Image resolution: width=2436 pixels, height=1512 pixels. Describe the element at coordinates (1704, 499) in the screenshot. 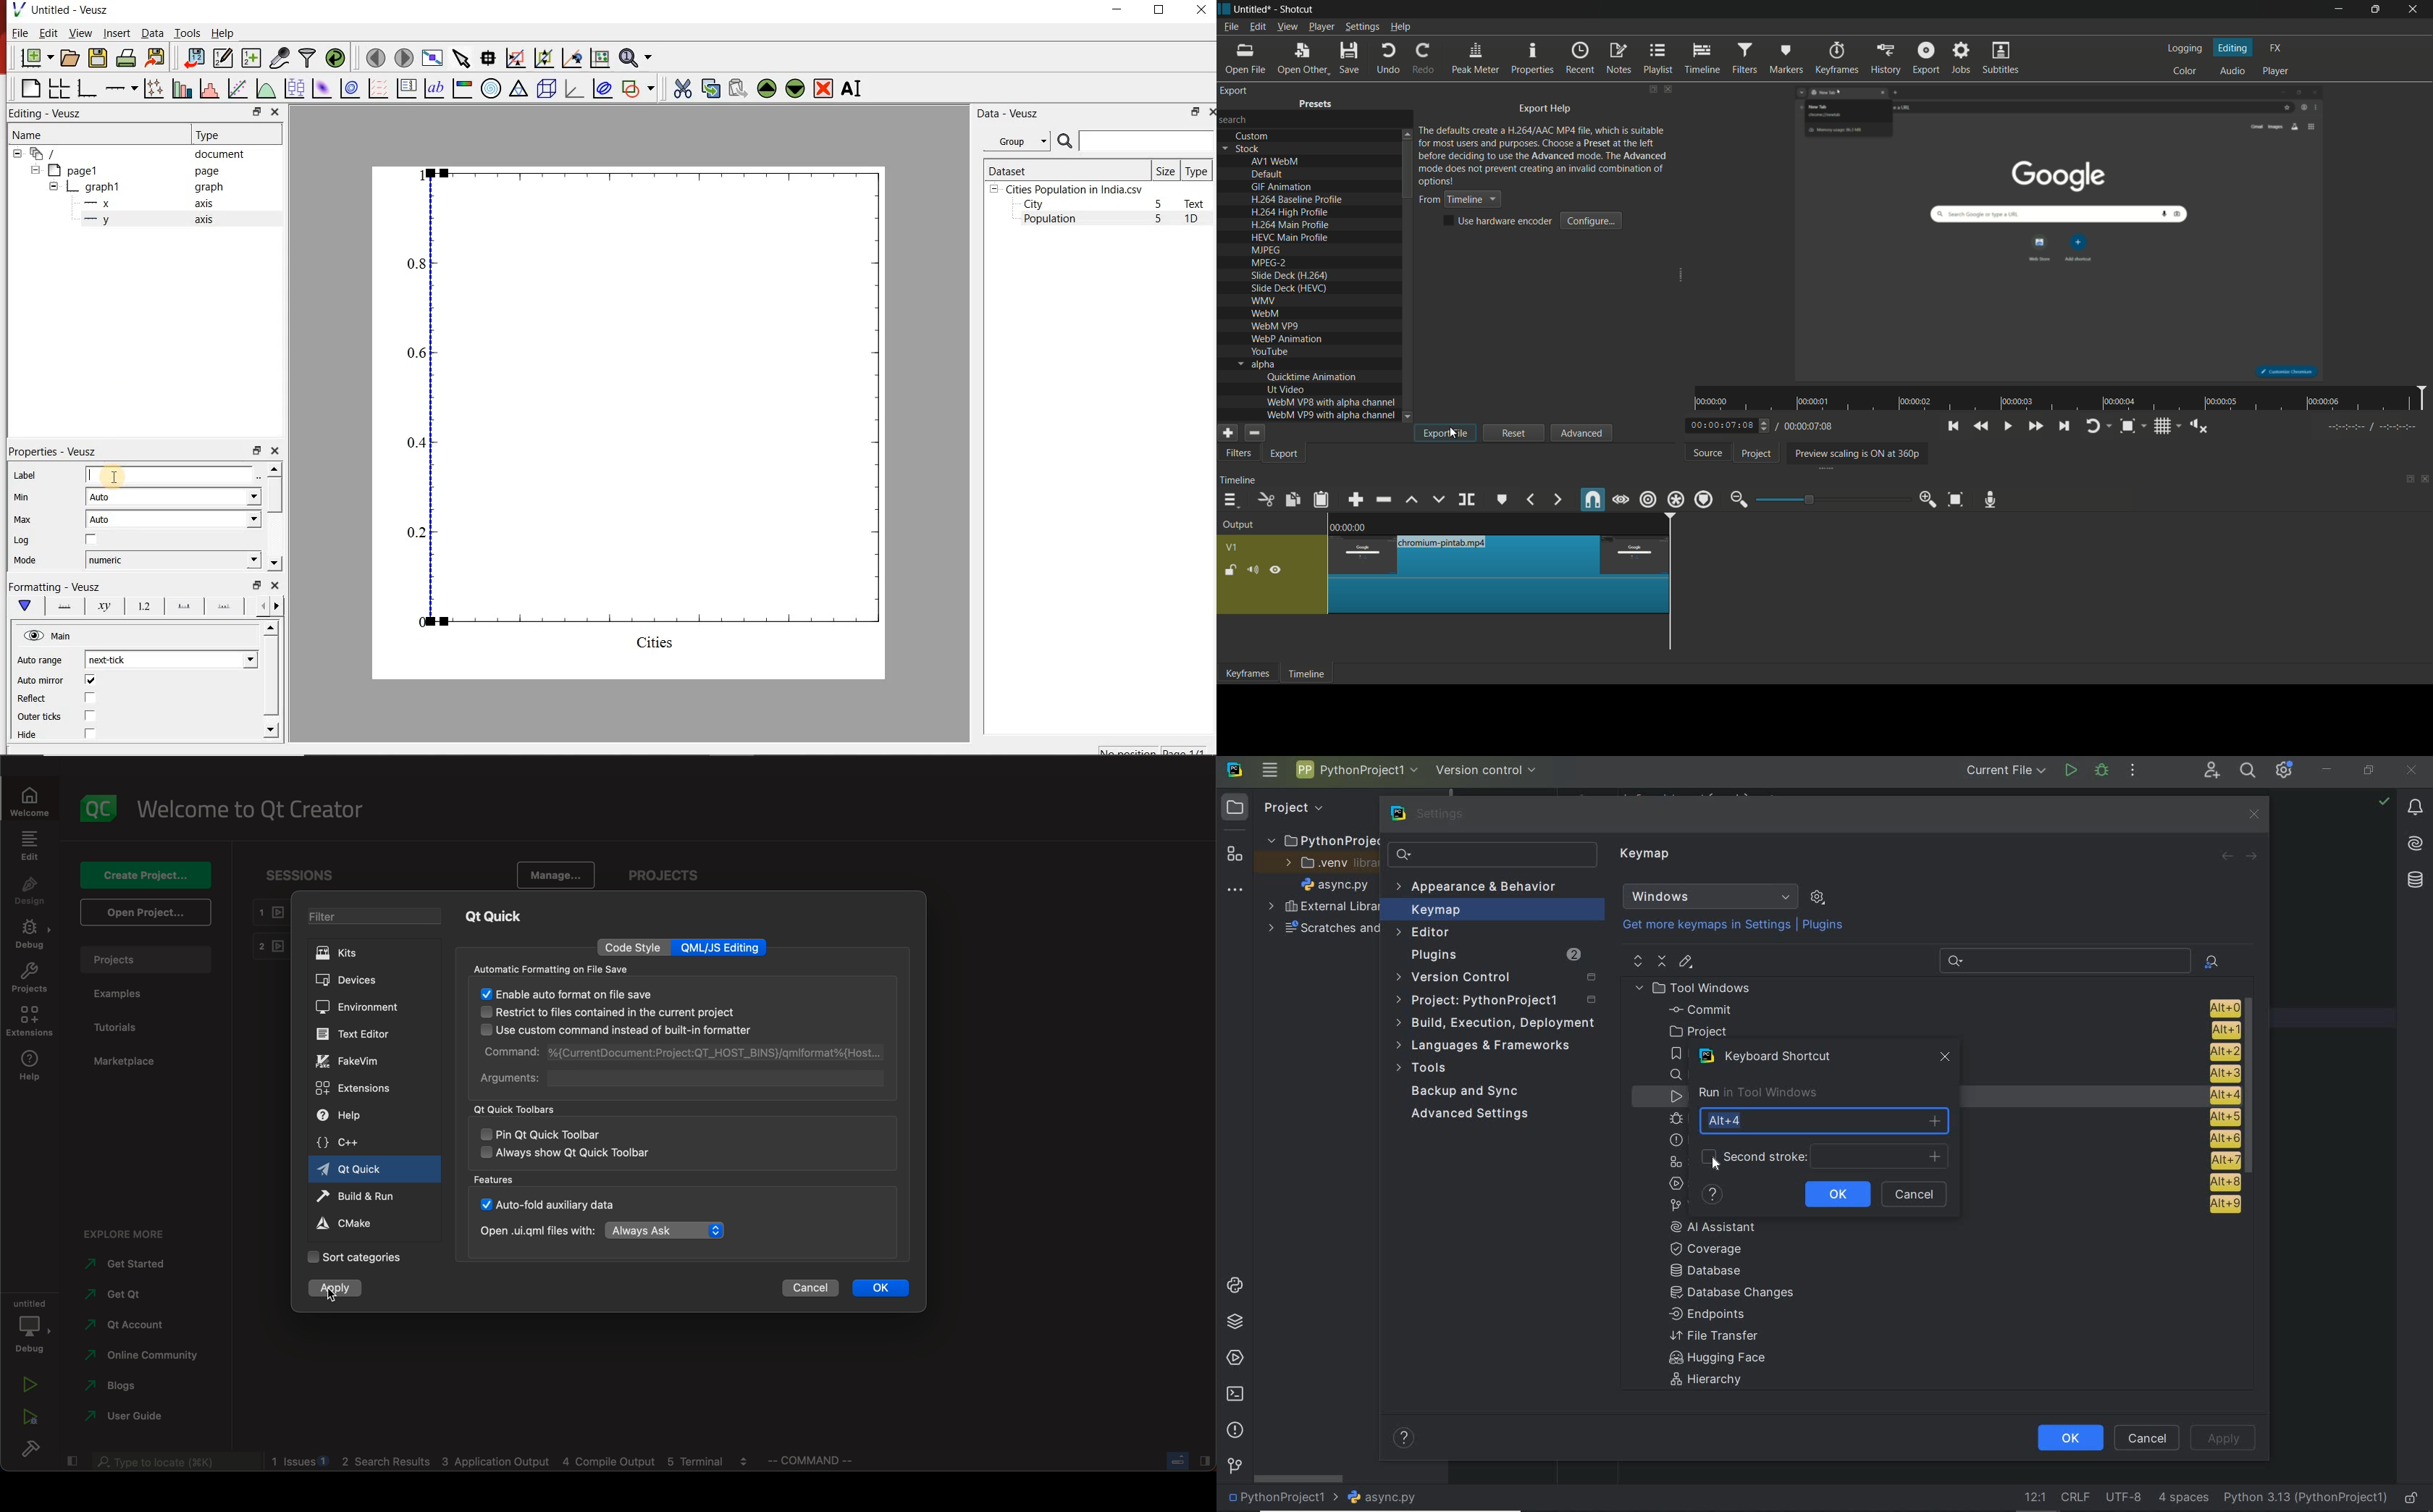

I see `ripple markers` at that location.